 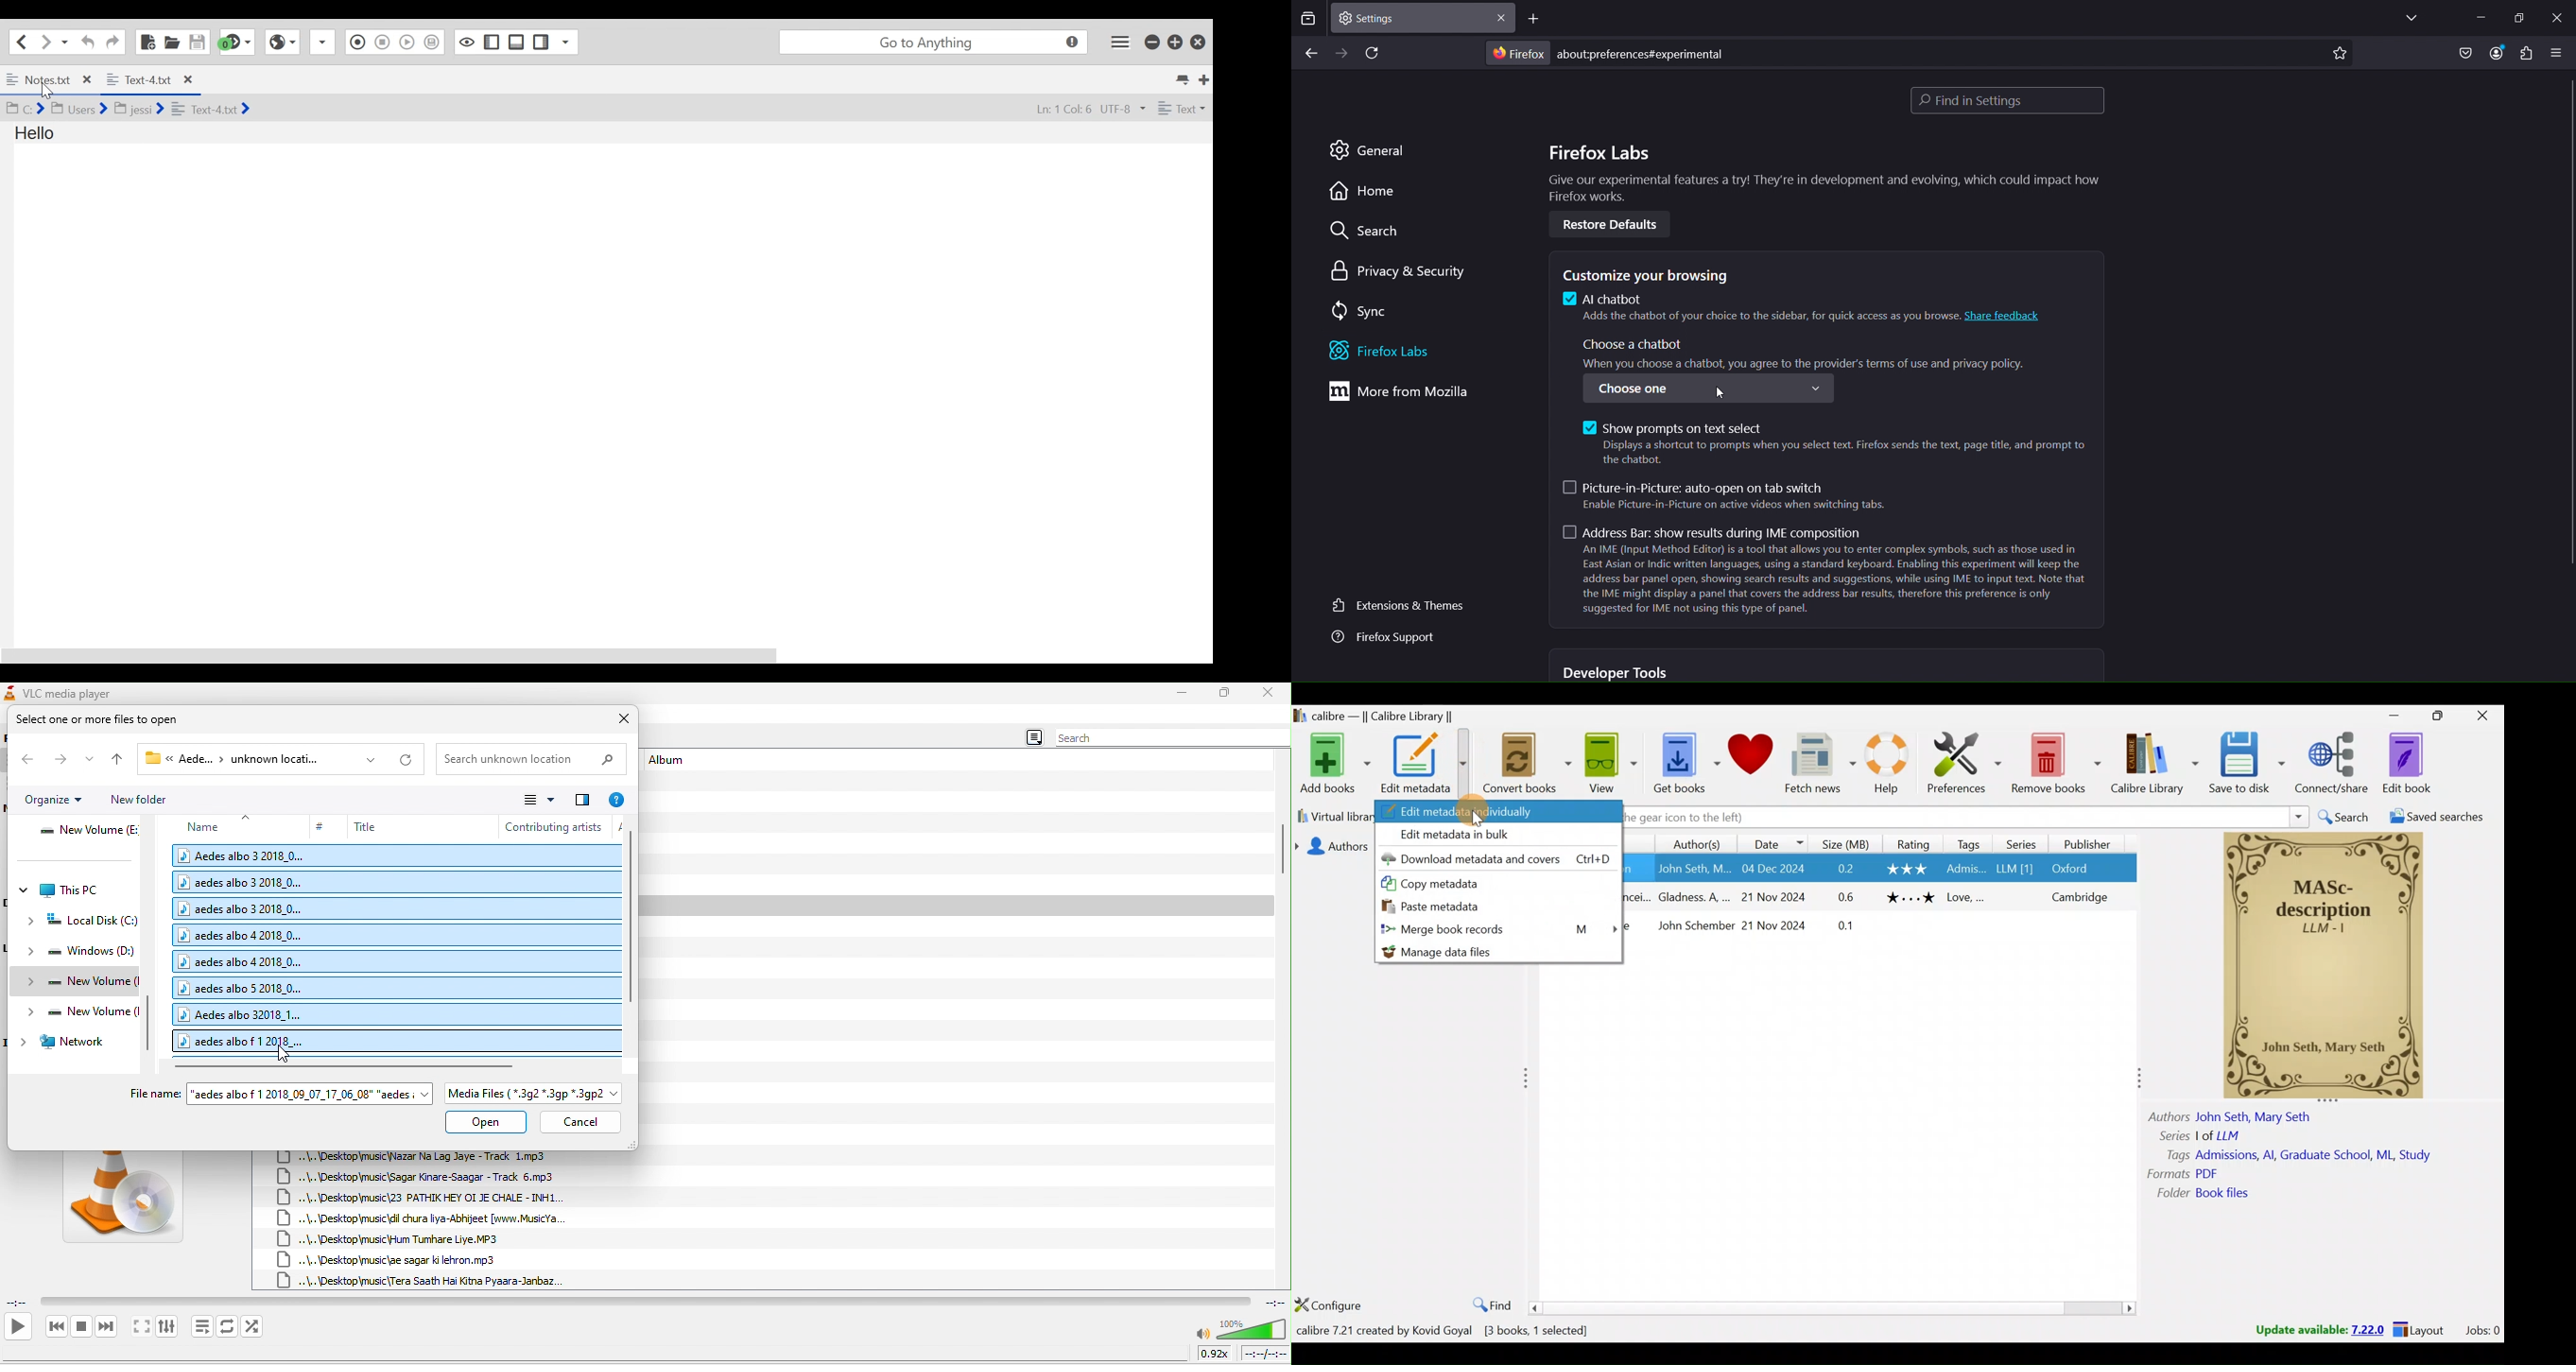 I want to click on cancel, so click(x=579, y=1122).